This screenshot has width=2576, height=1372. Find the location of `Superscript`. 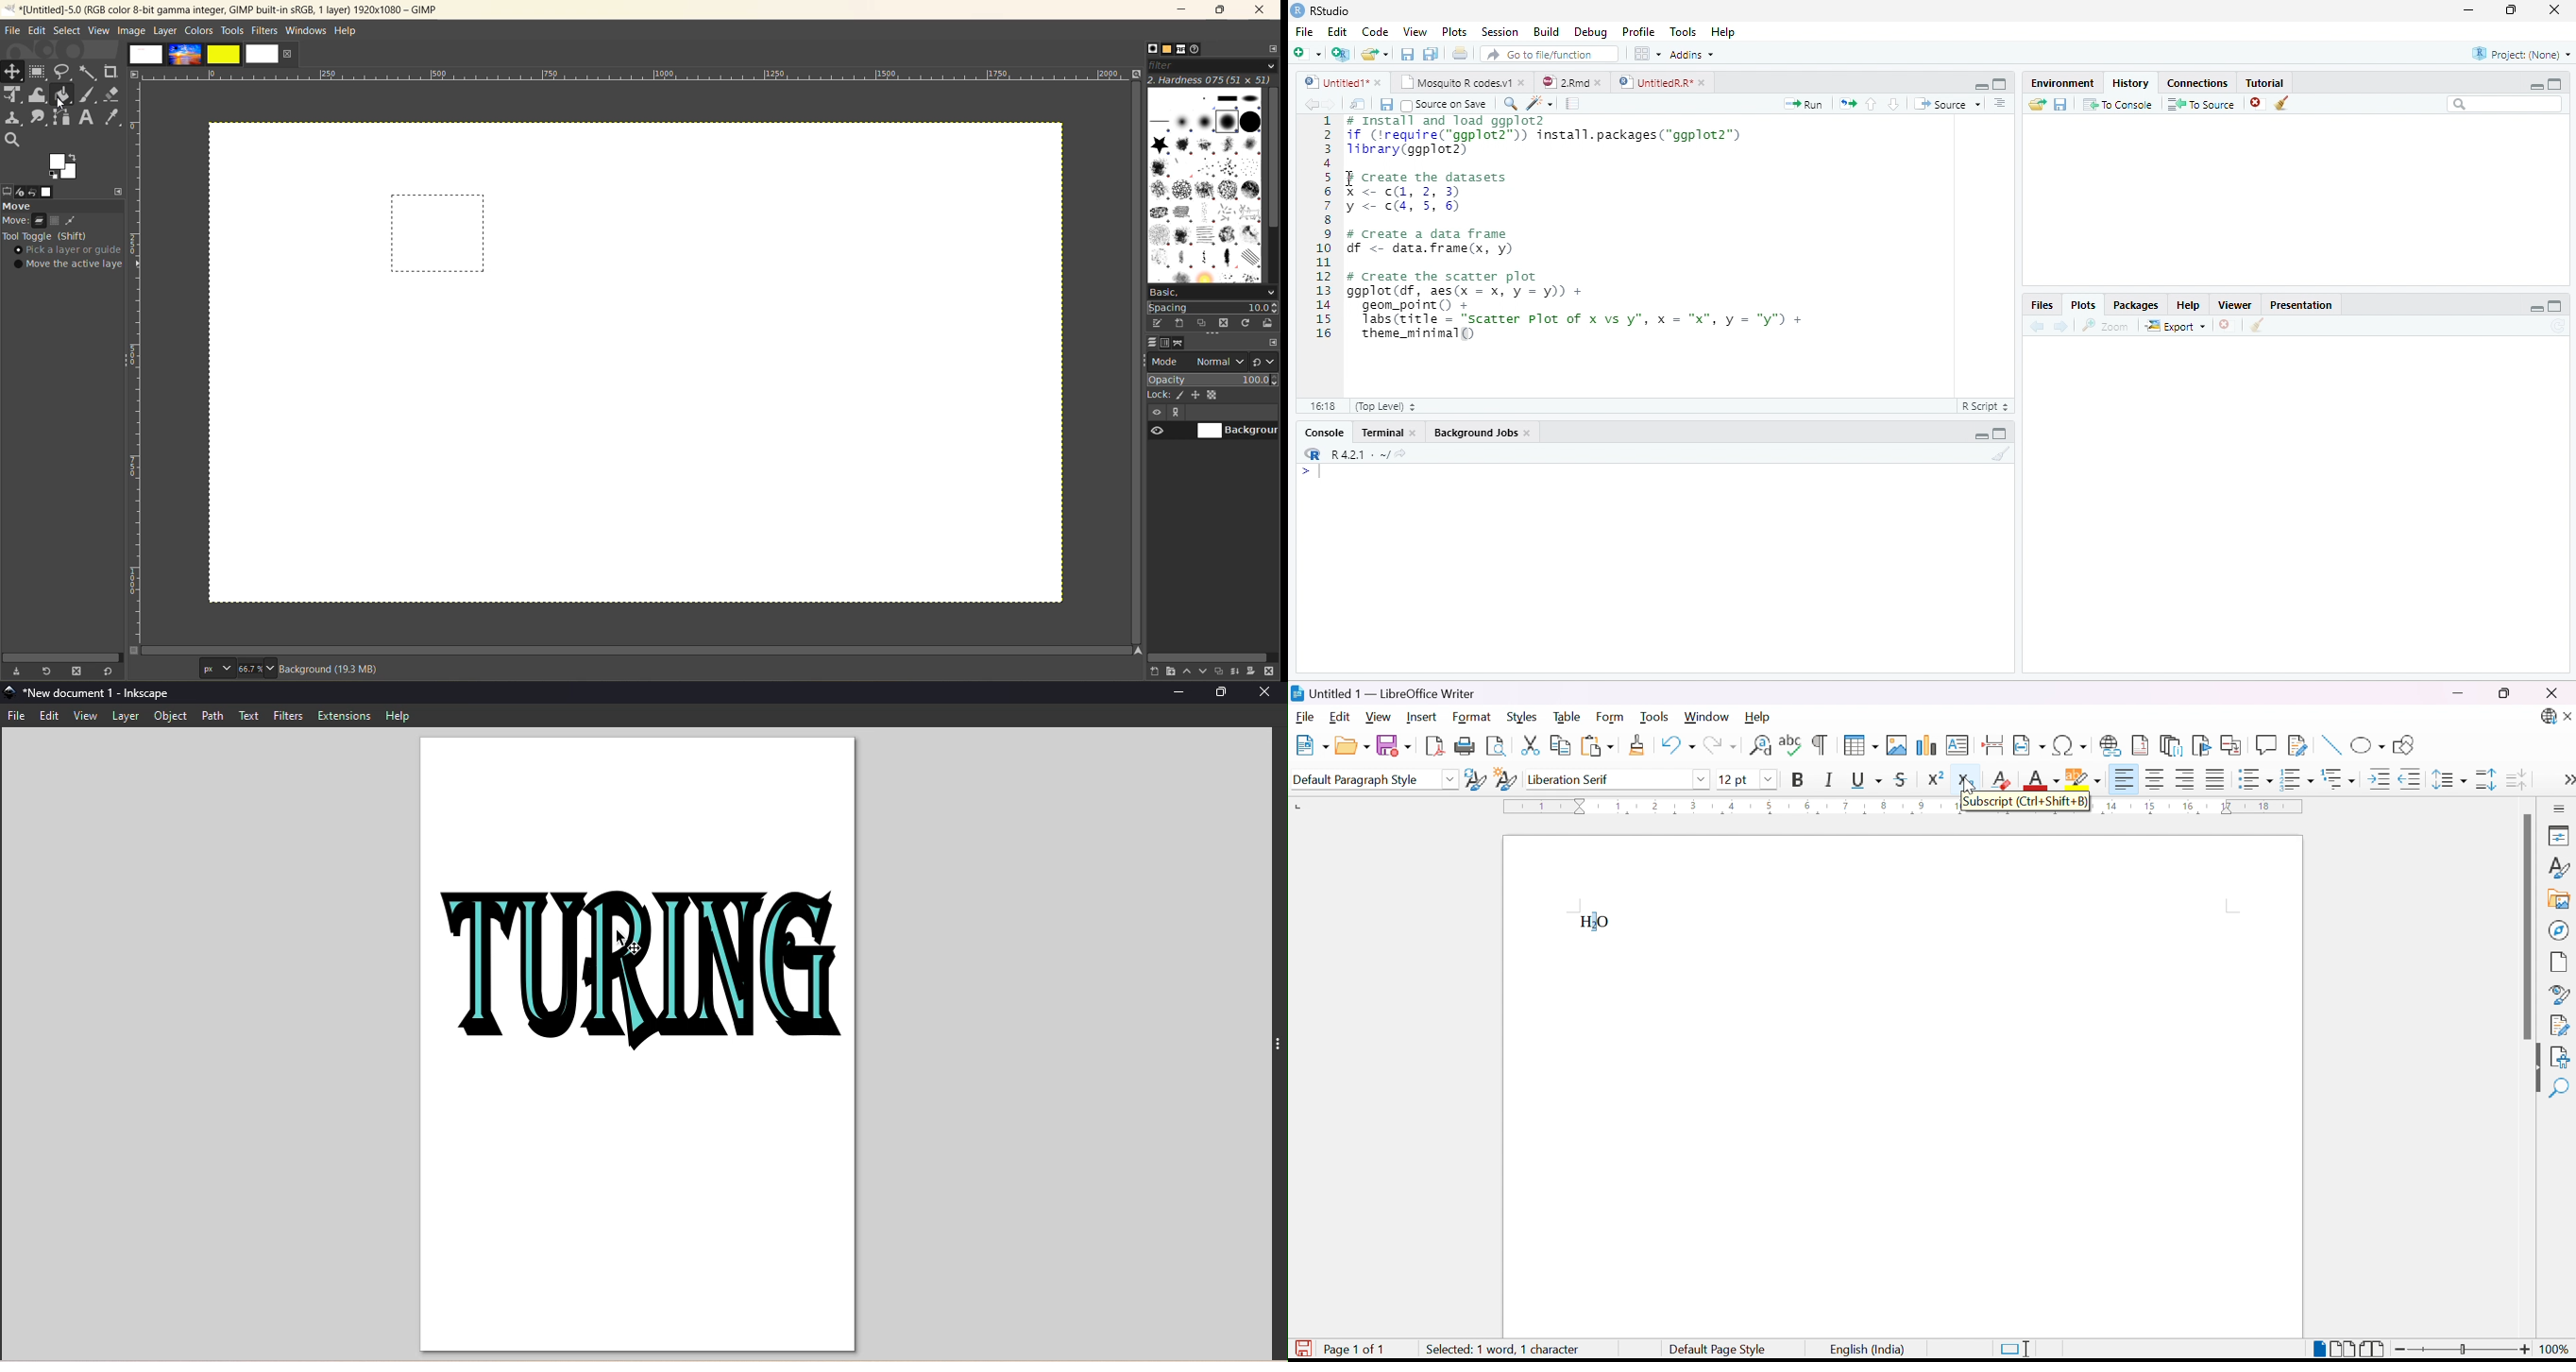

Superscript is located at coordinates (1935, 778).